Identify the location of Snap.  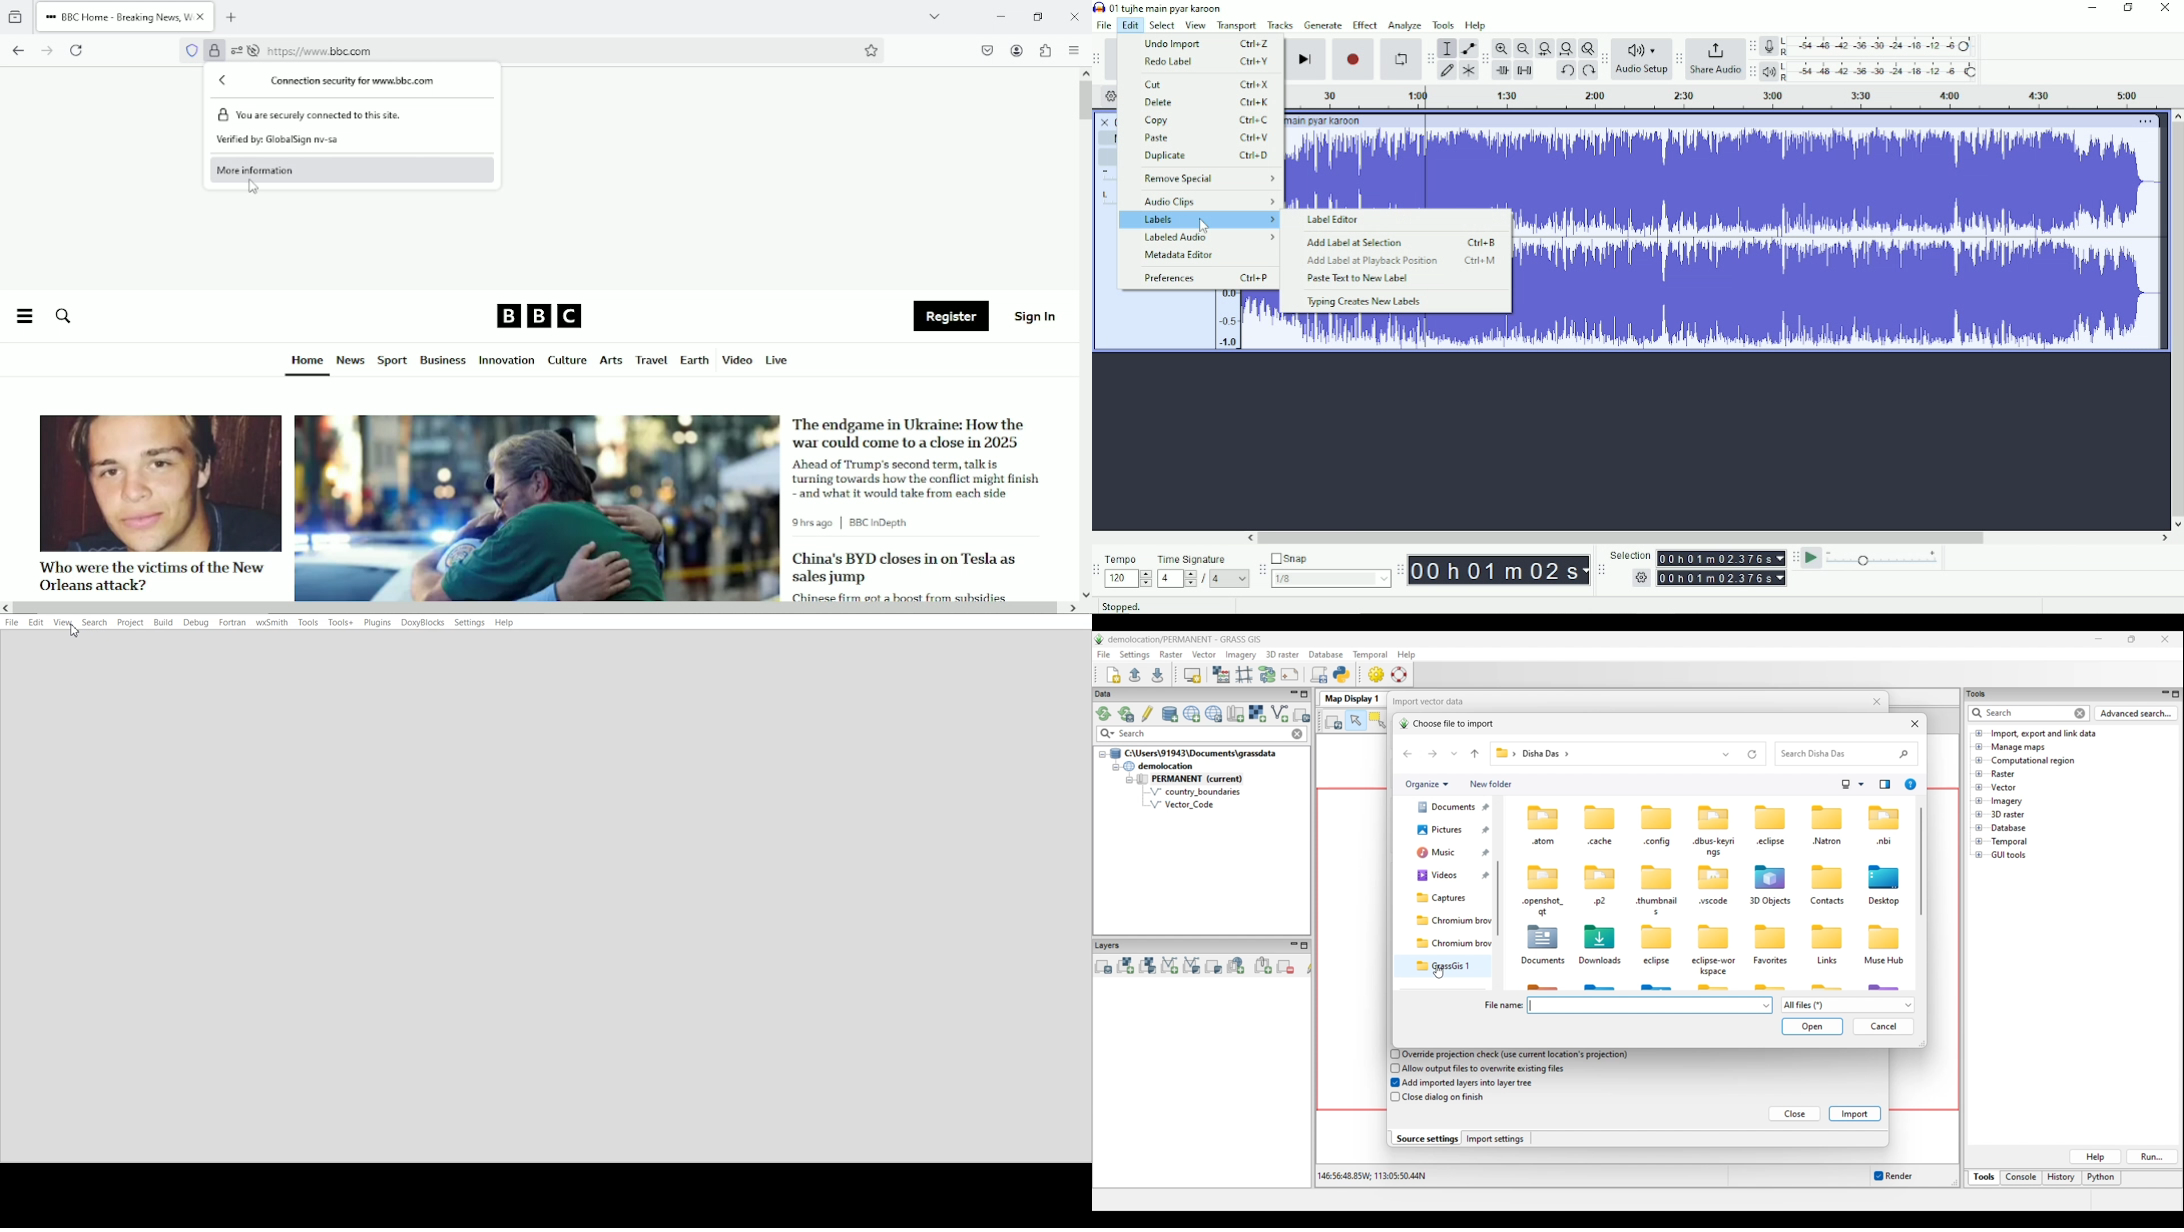
(1330, 569).